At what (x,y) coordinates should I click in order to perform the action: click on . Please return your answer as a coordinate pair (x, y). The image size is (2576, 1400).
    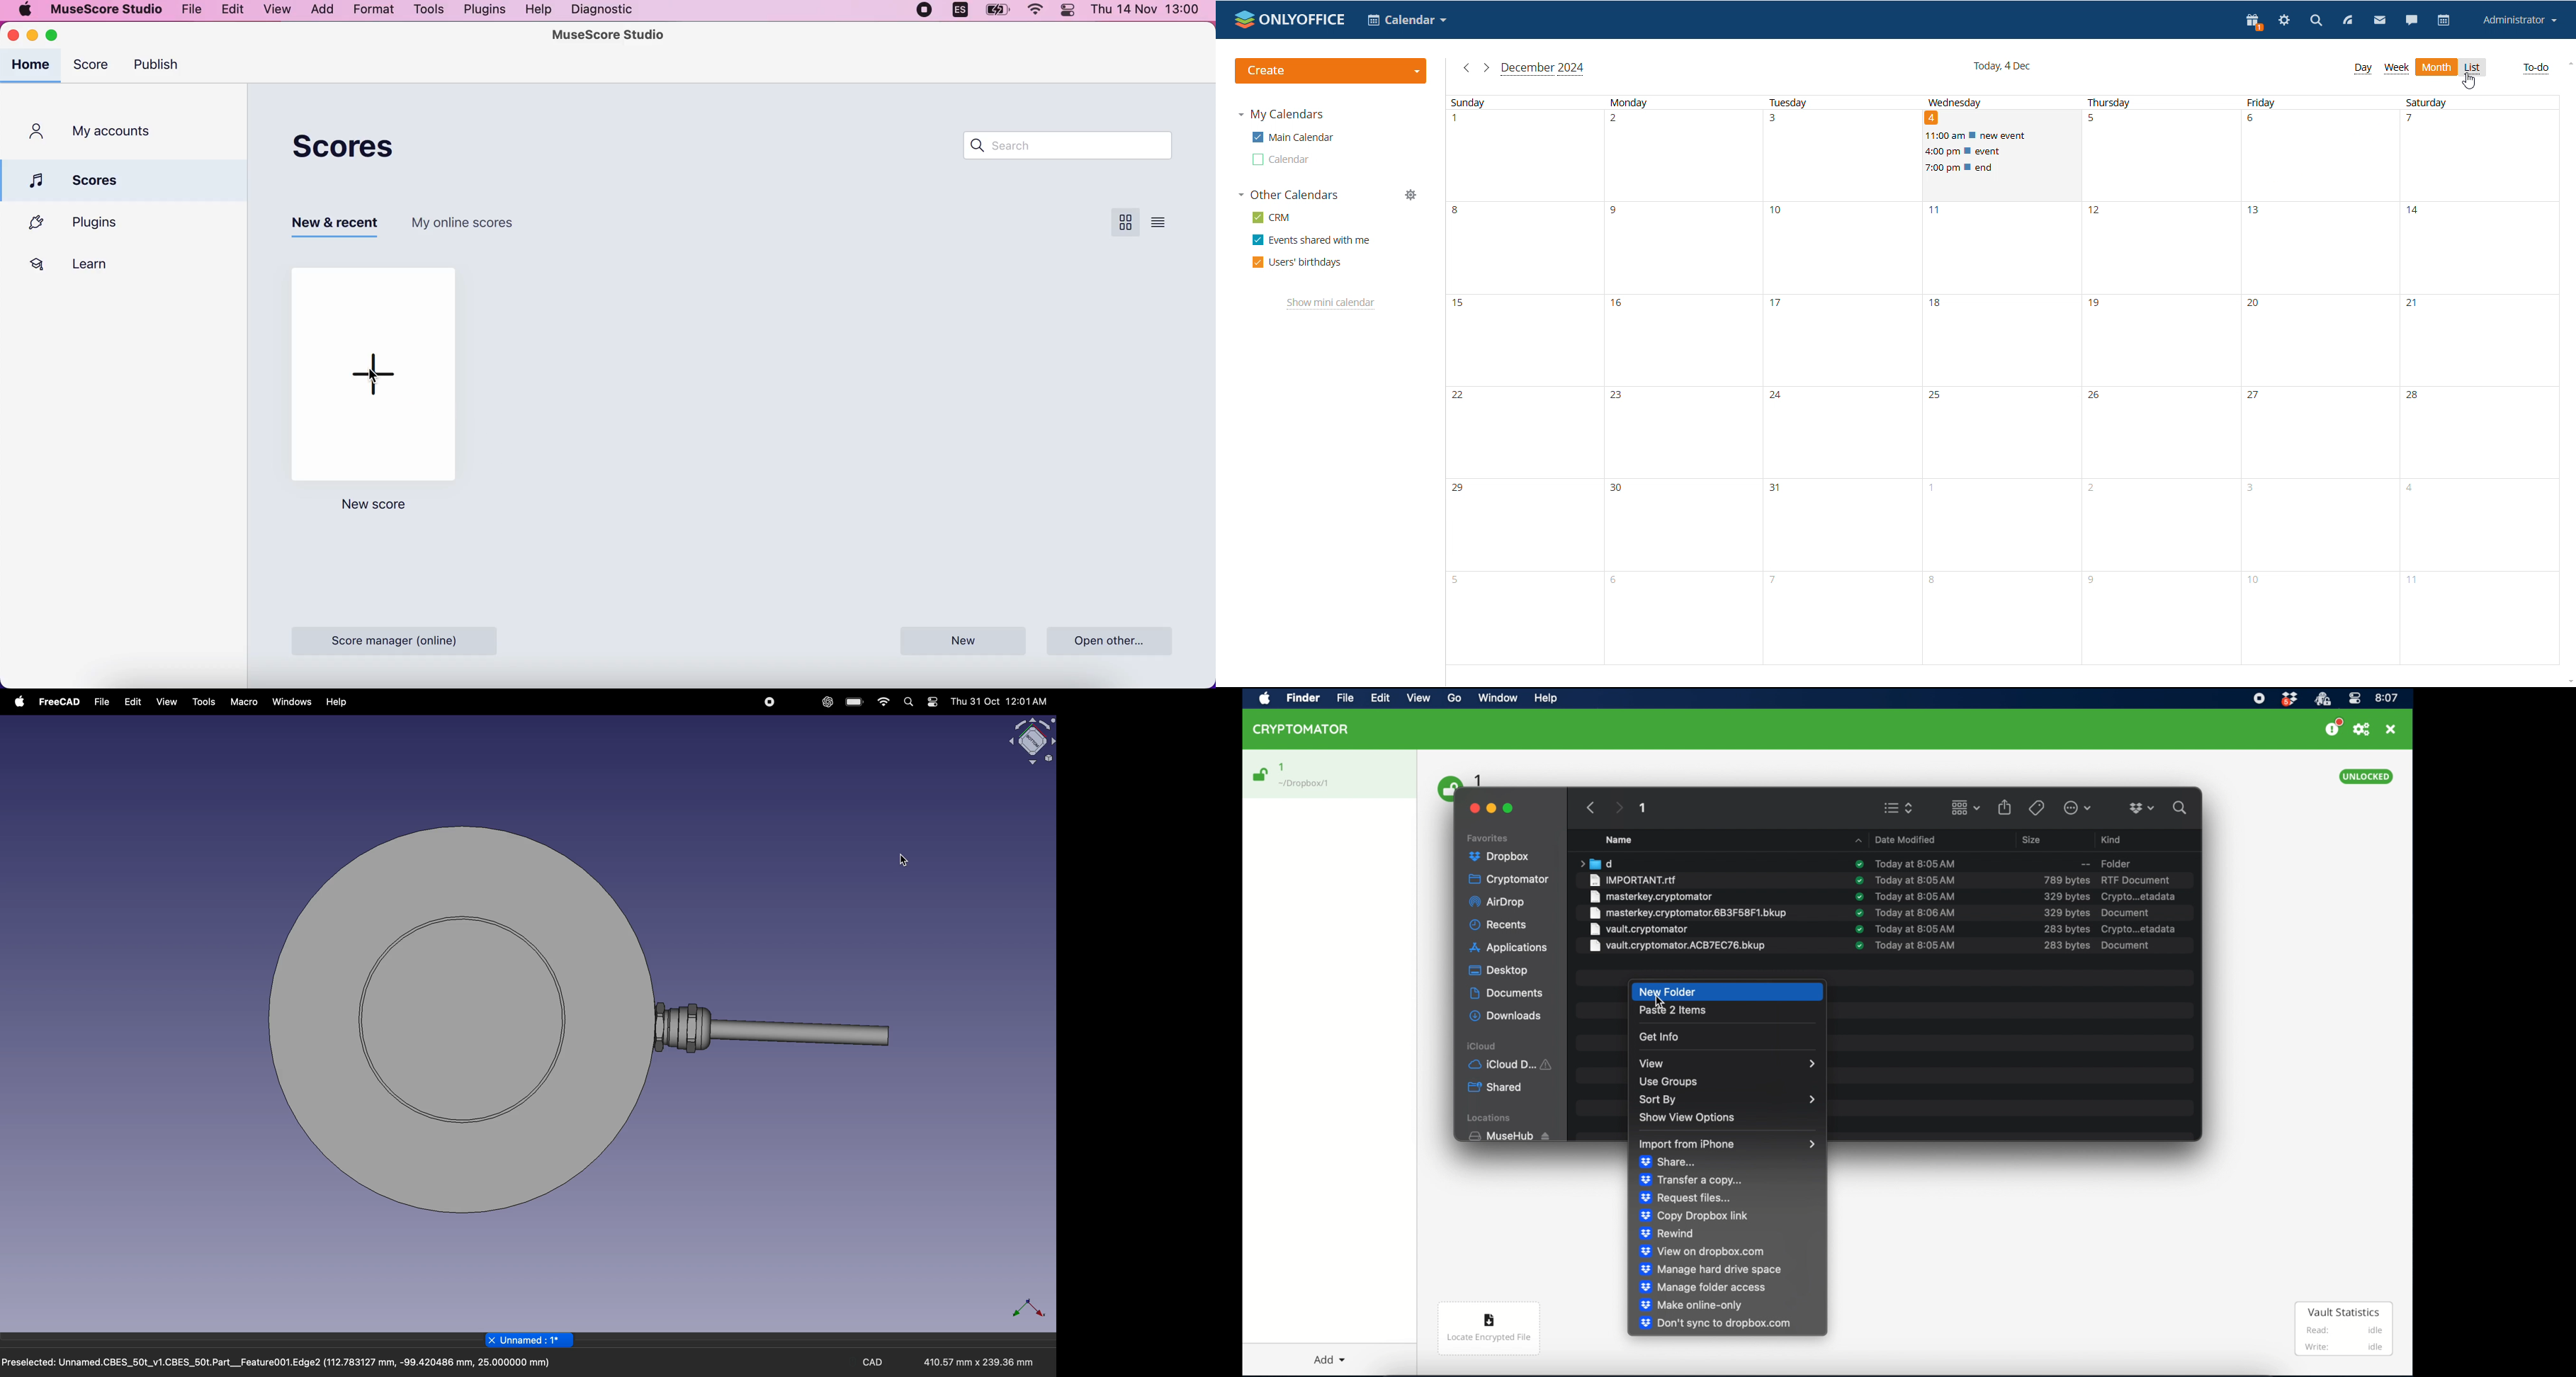
    Looking at the image, I should click on (2439, 67).